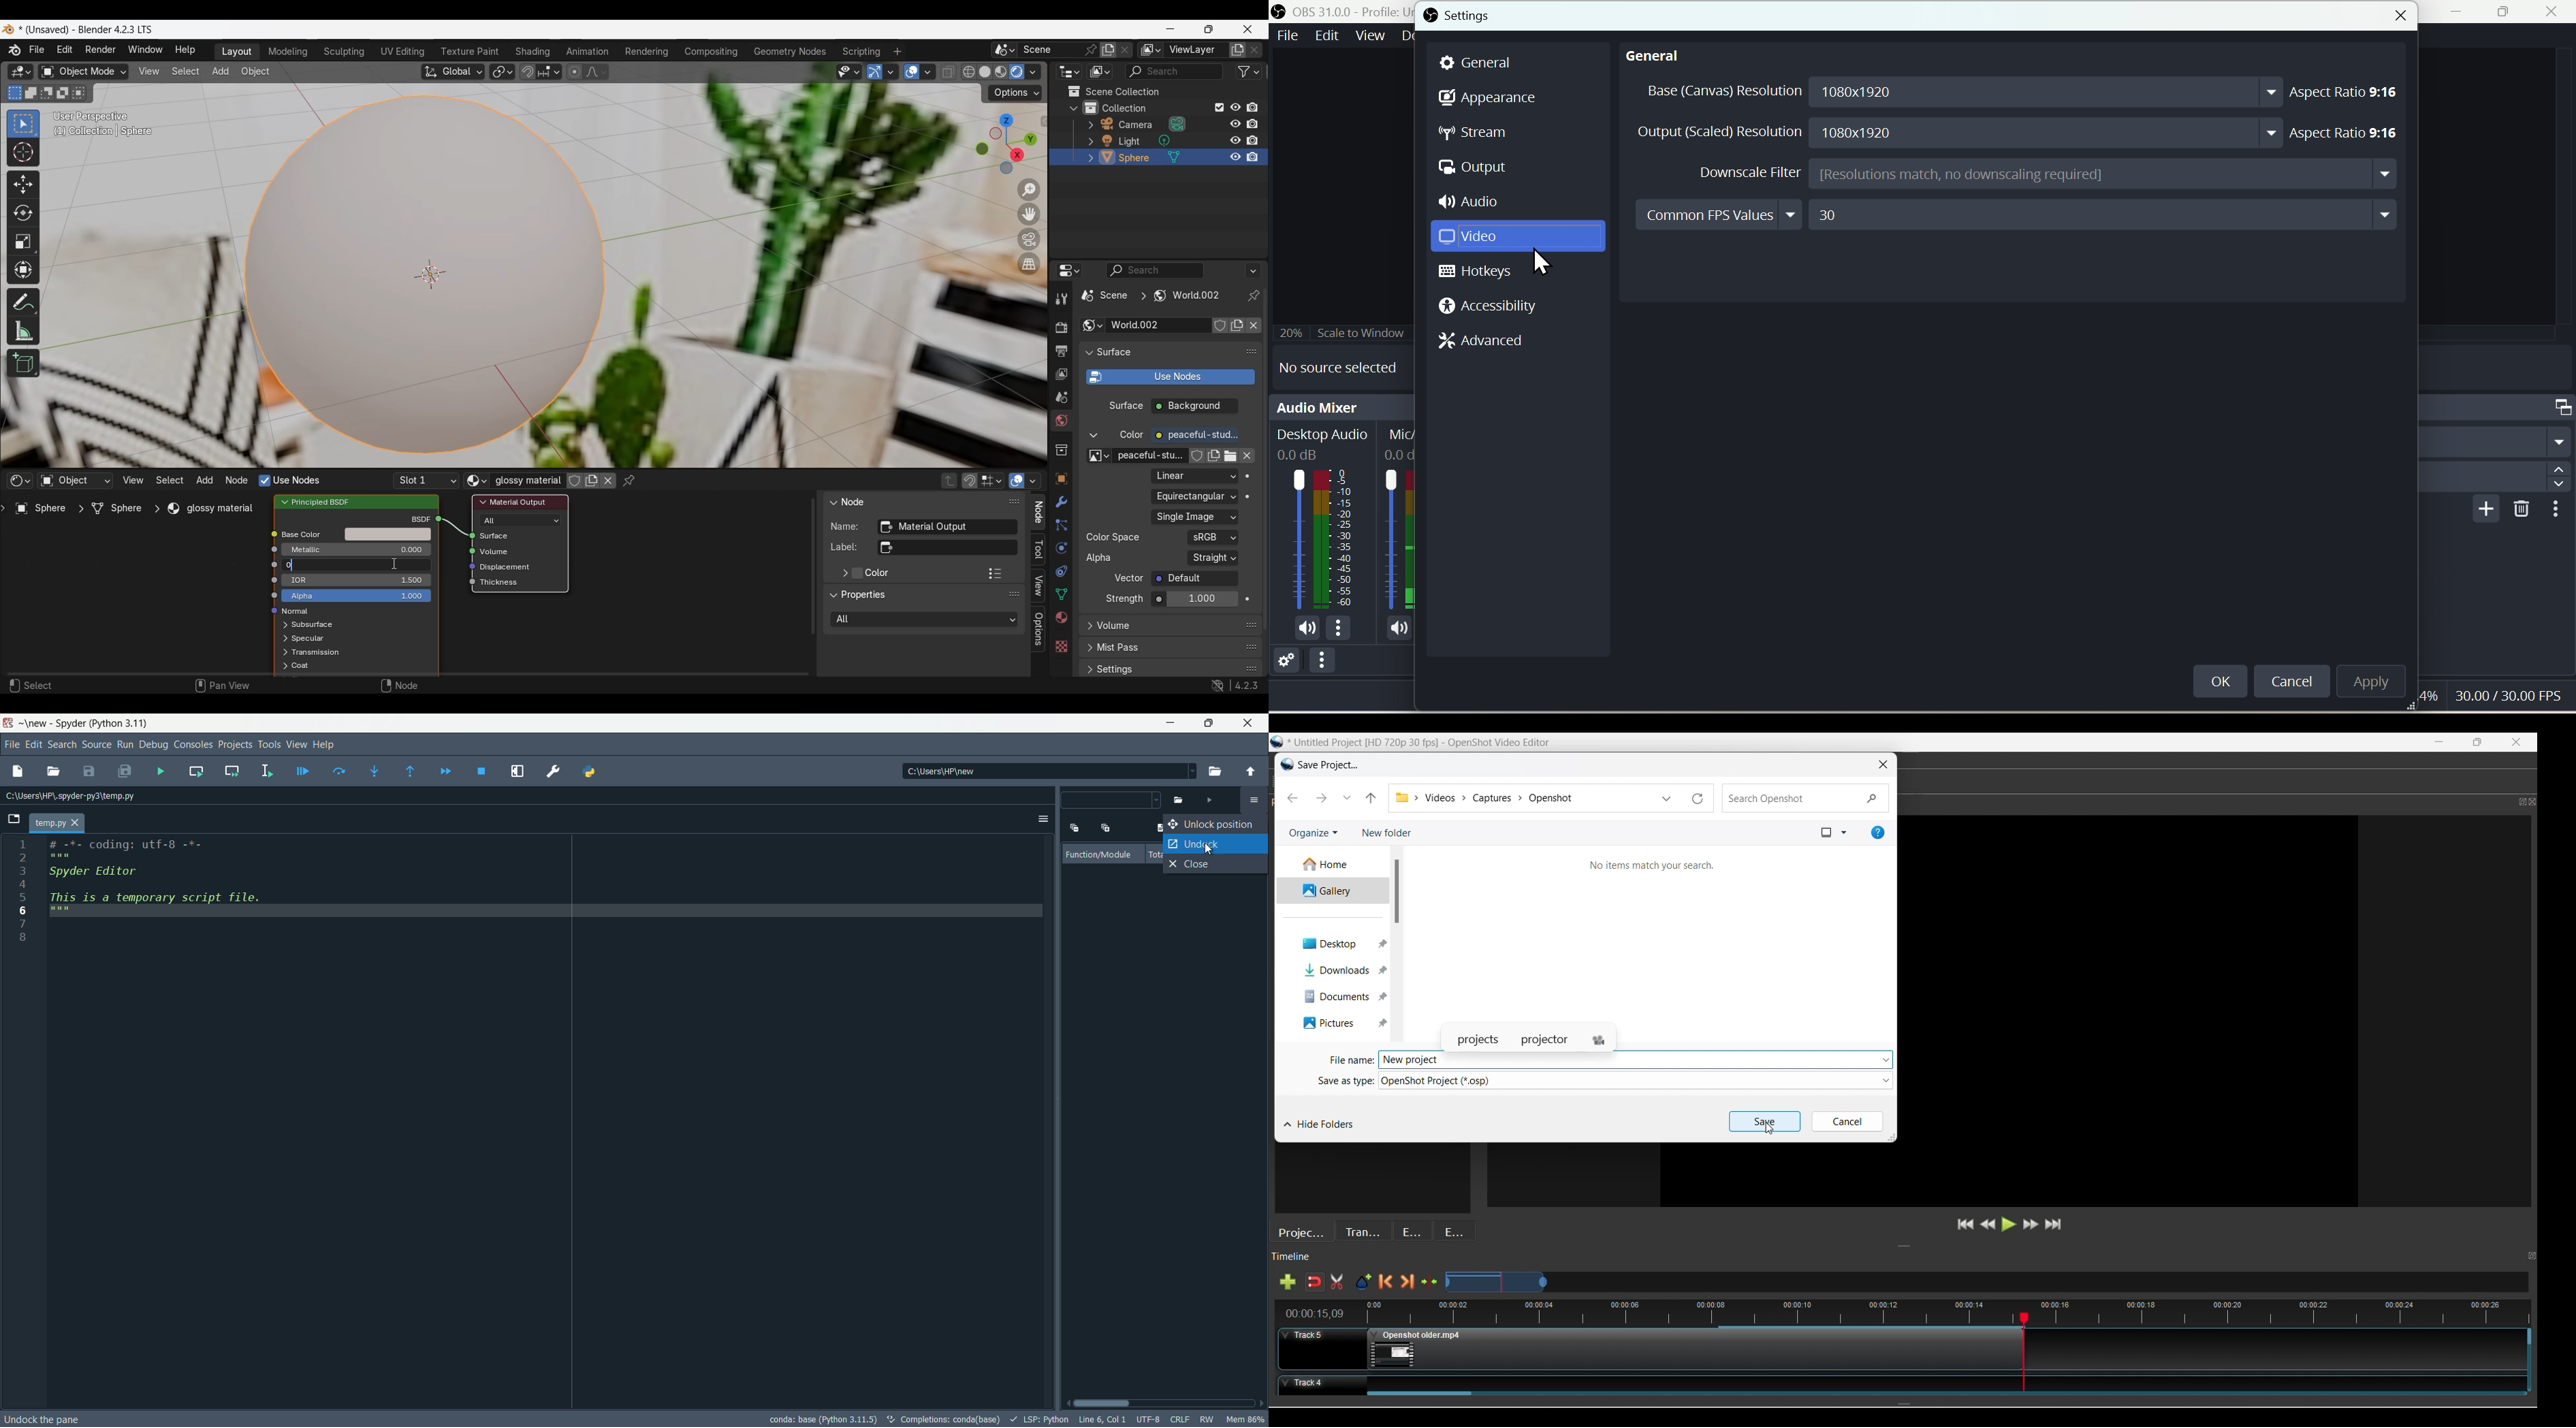 The image size is (2576, 1428). Describe the element at coordinates (36, 50) in the screenshot. I see `File menu` at that location.